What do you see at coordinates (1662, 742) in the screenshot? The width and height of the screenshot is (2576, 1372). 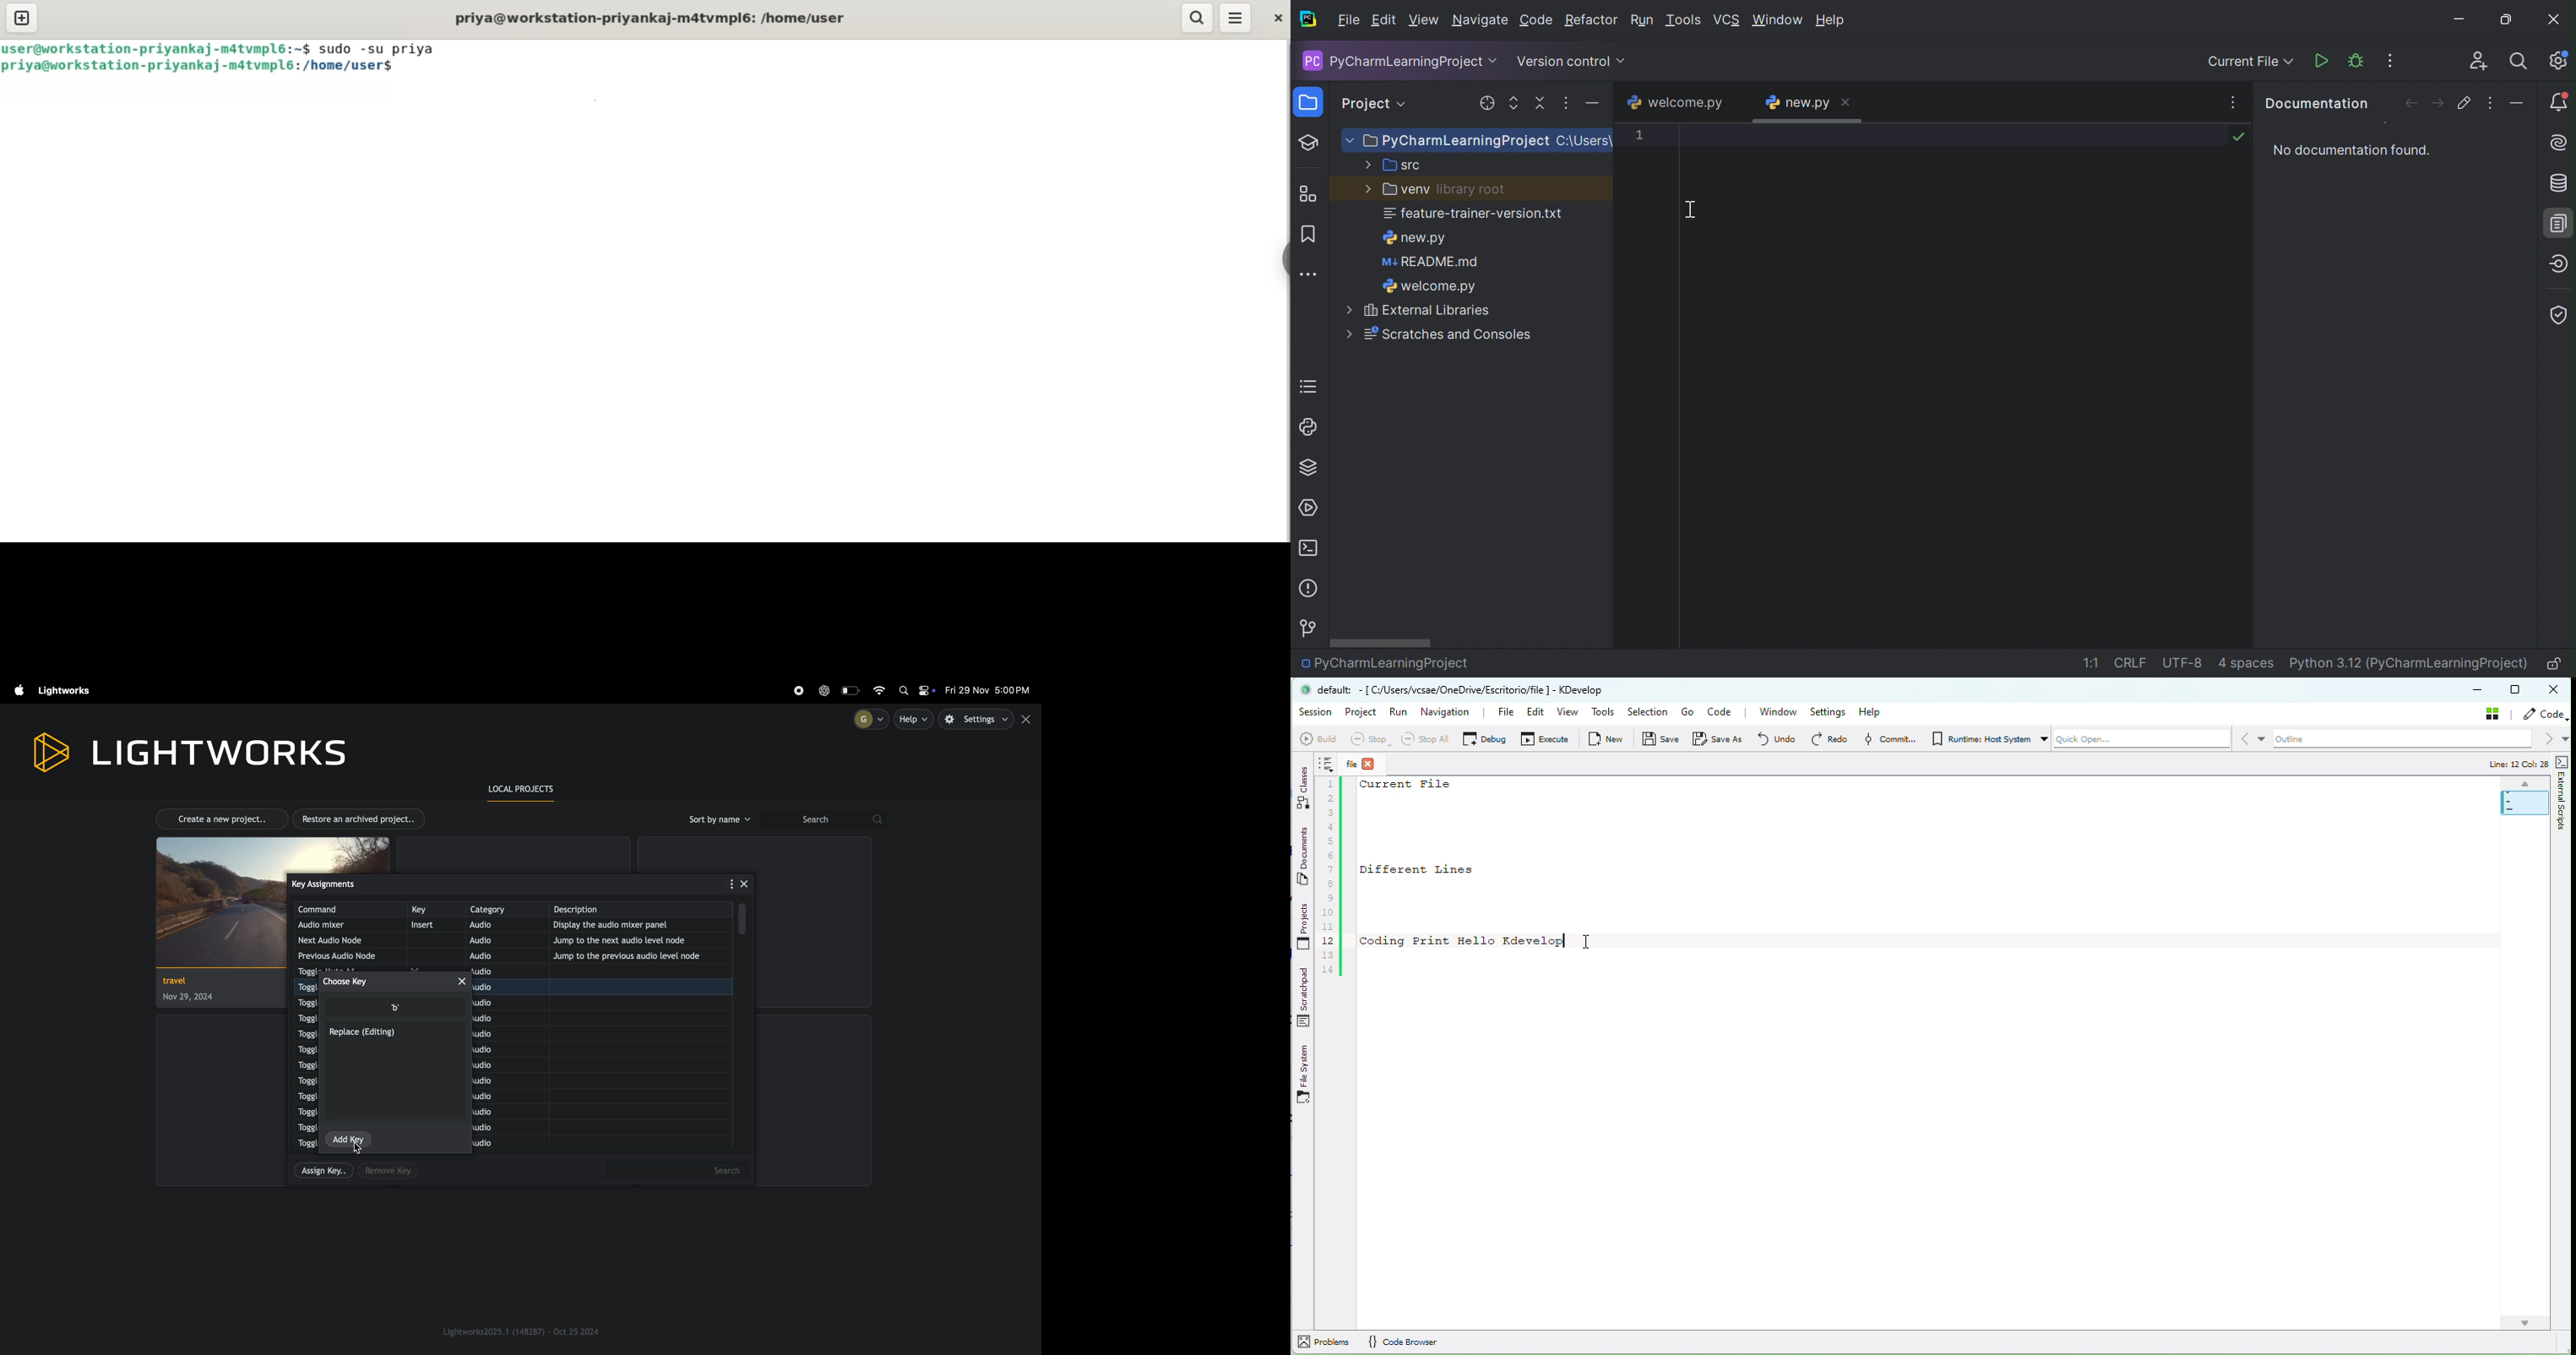 I see `Save` at bounding box center [1662, 742].